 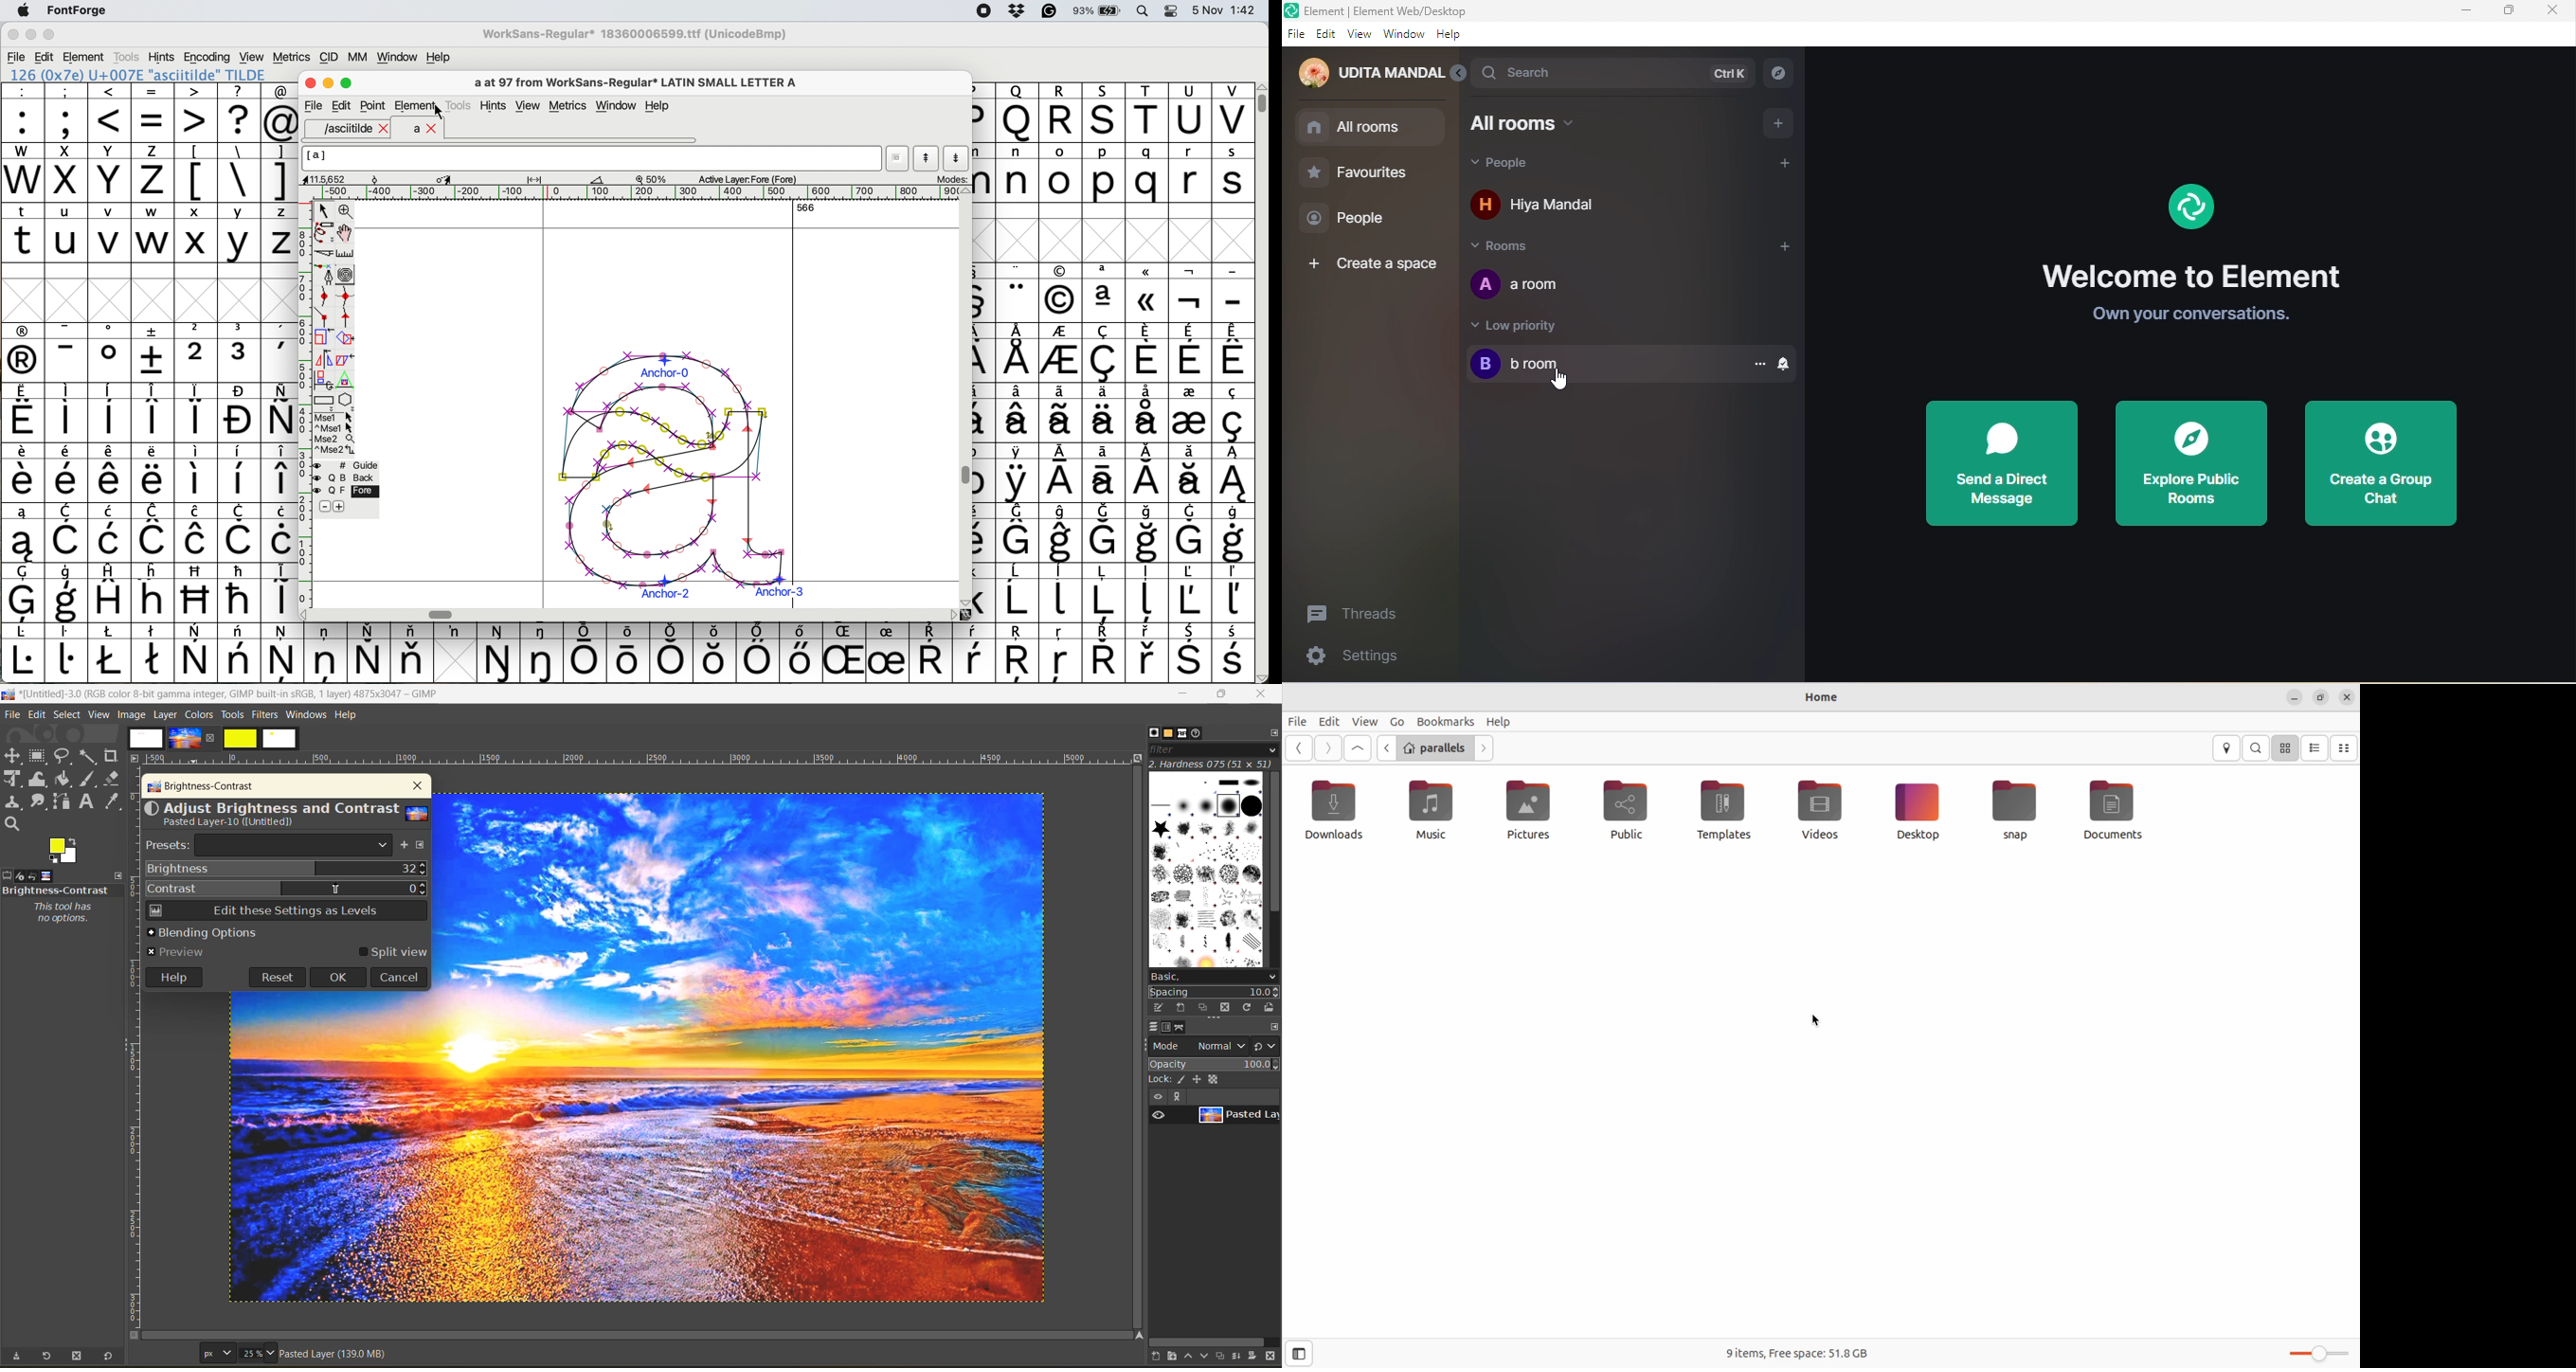 What do you see at coordinates (67, 353) in the screenshot?
I see `symbol` at bounding box center [67, 353].